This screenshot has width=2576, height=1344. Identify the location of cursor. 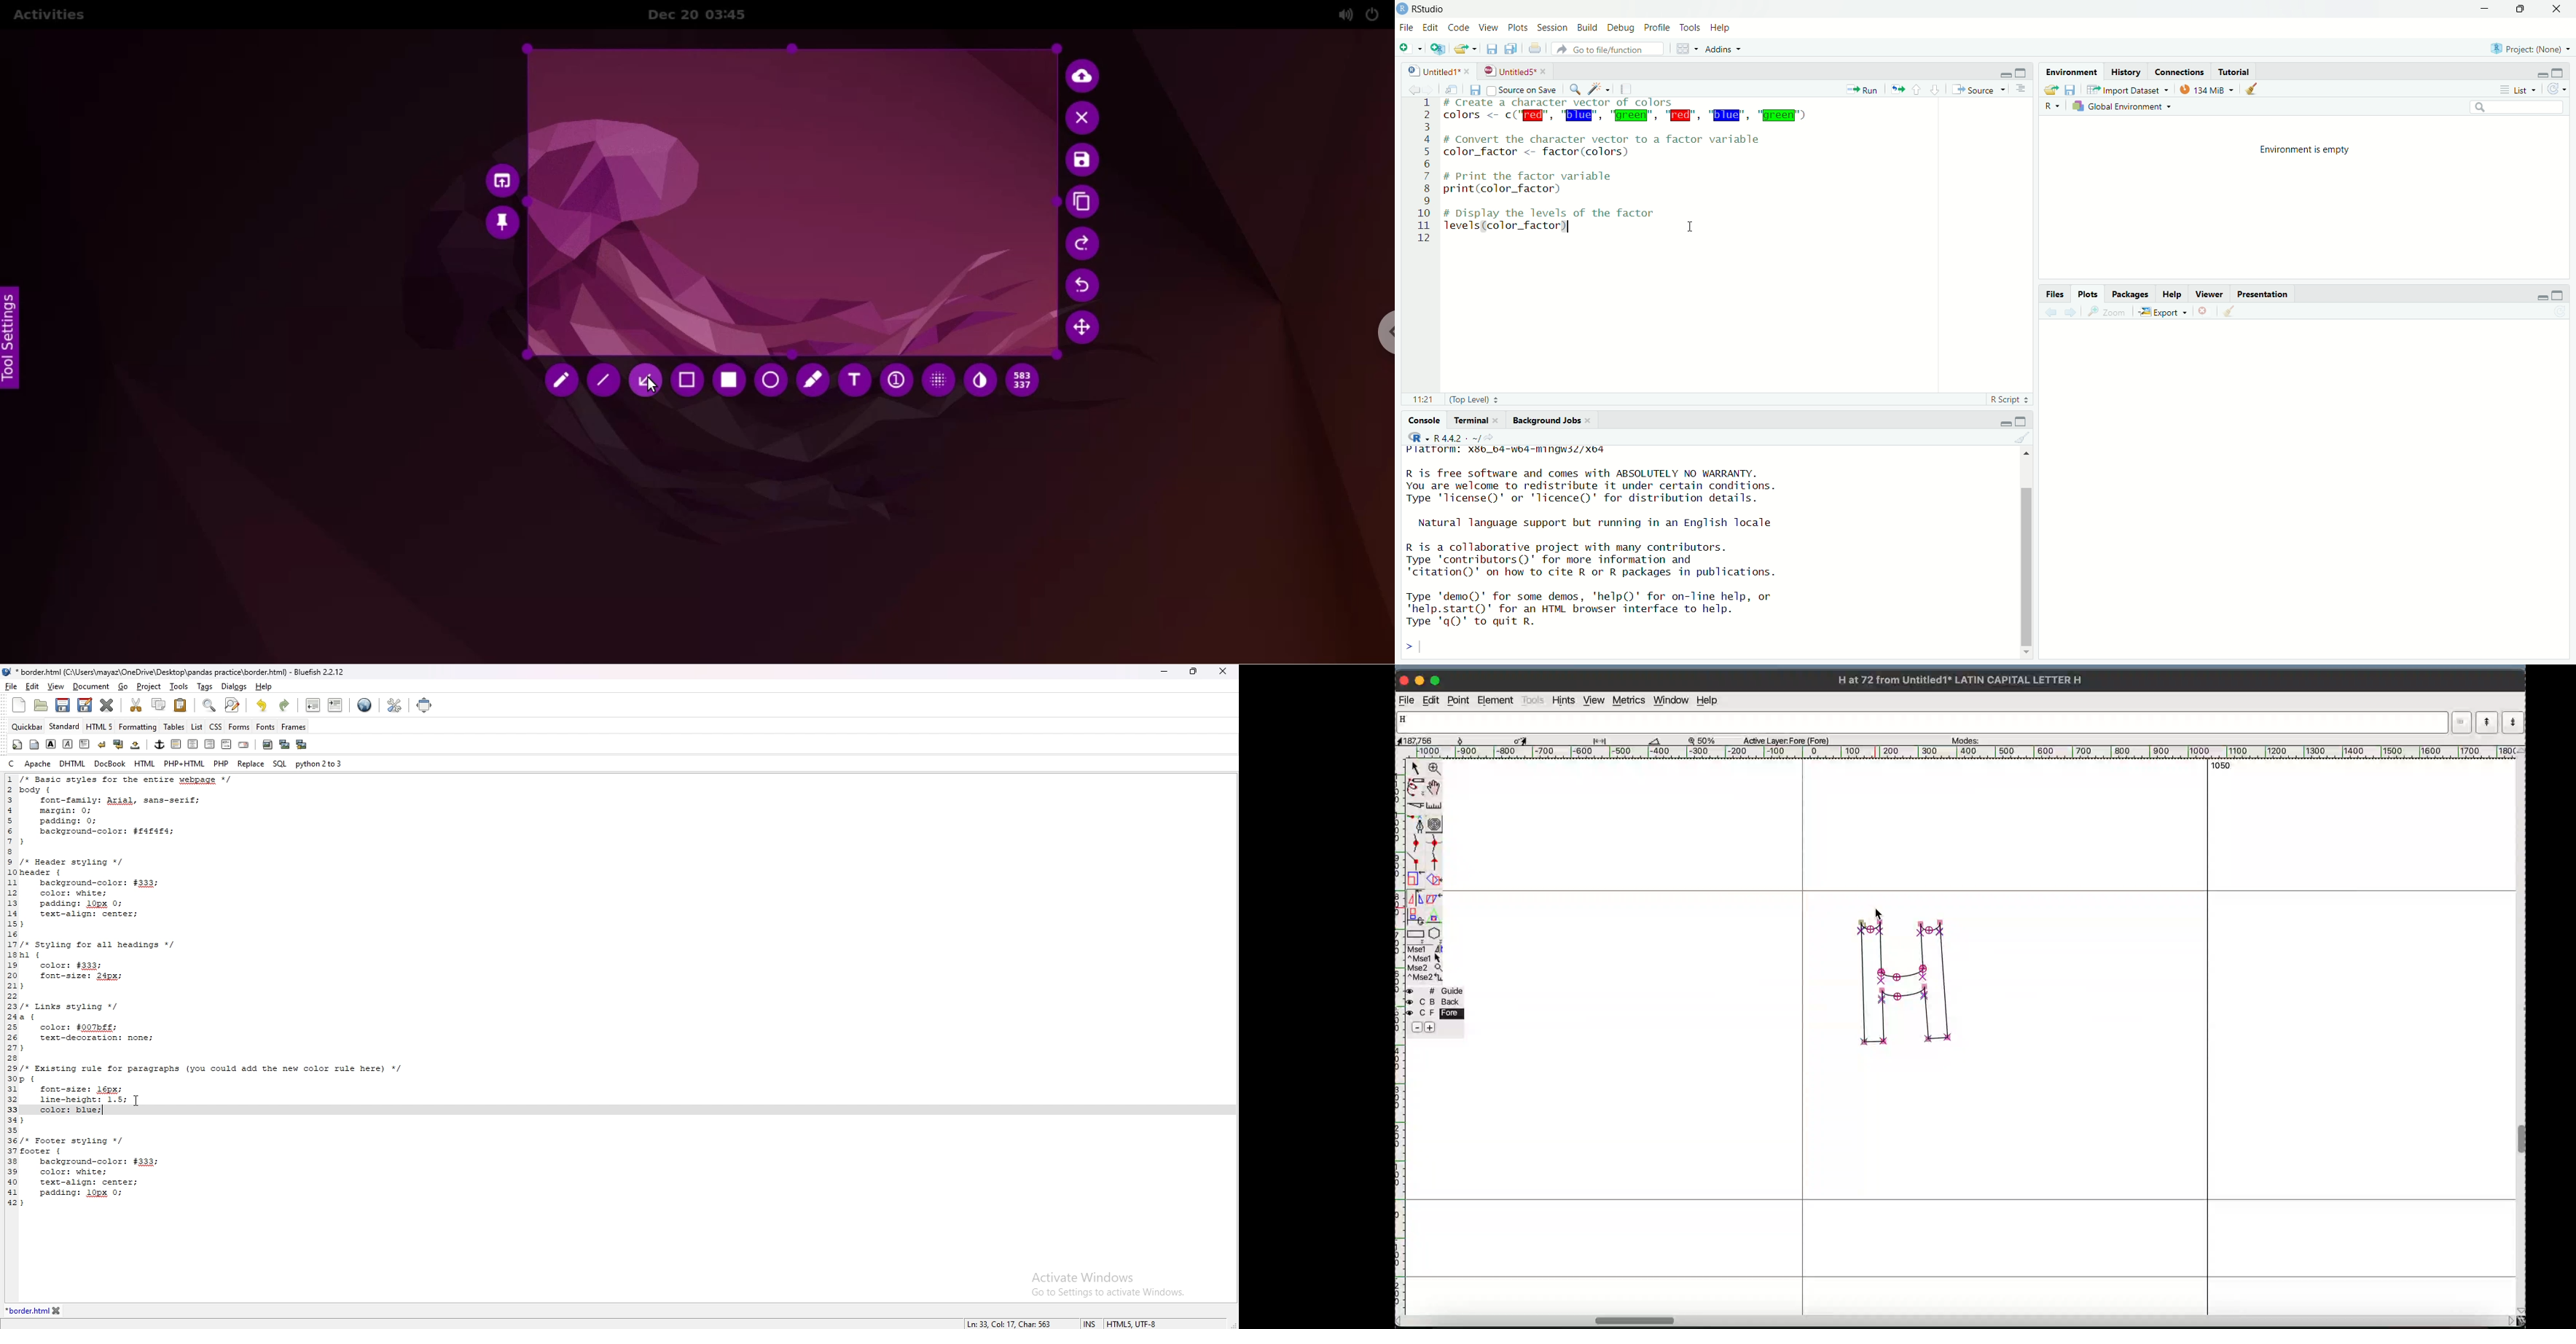
(1693, 226).